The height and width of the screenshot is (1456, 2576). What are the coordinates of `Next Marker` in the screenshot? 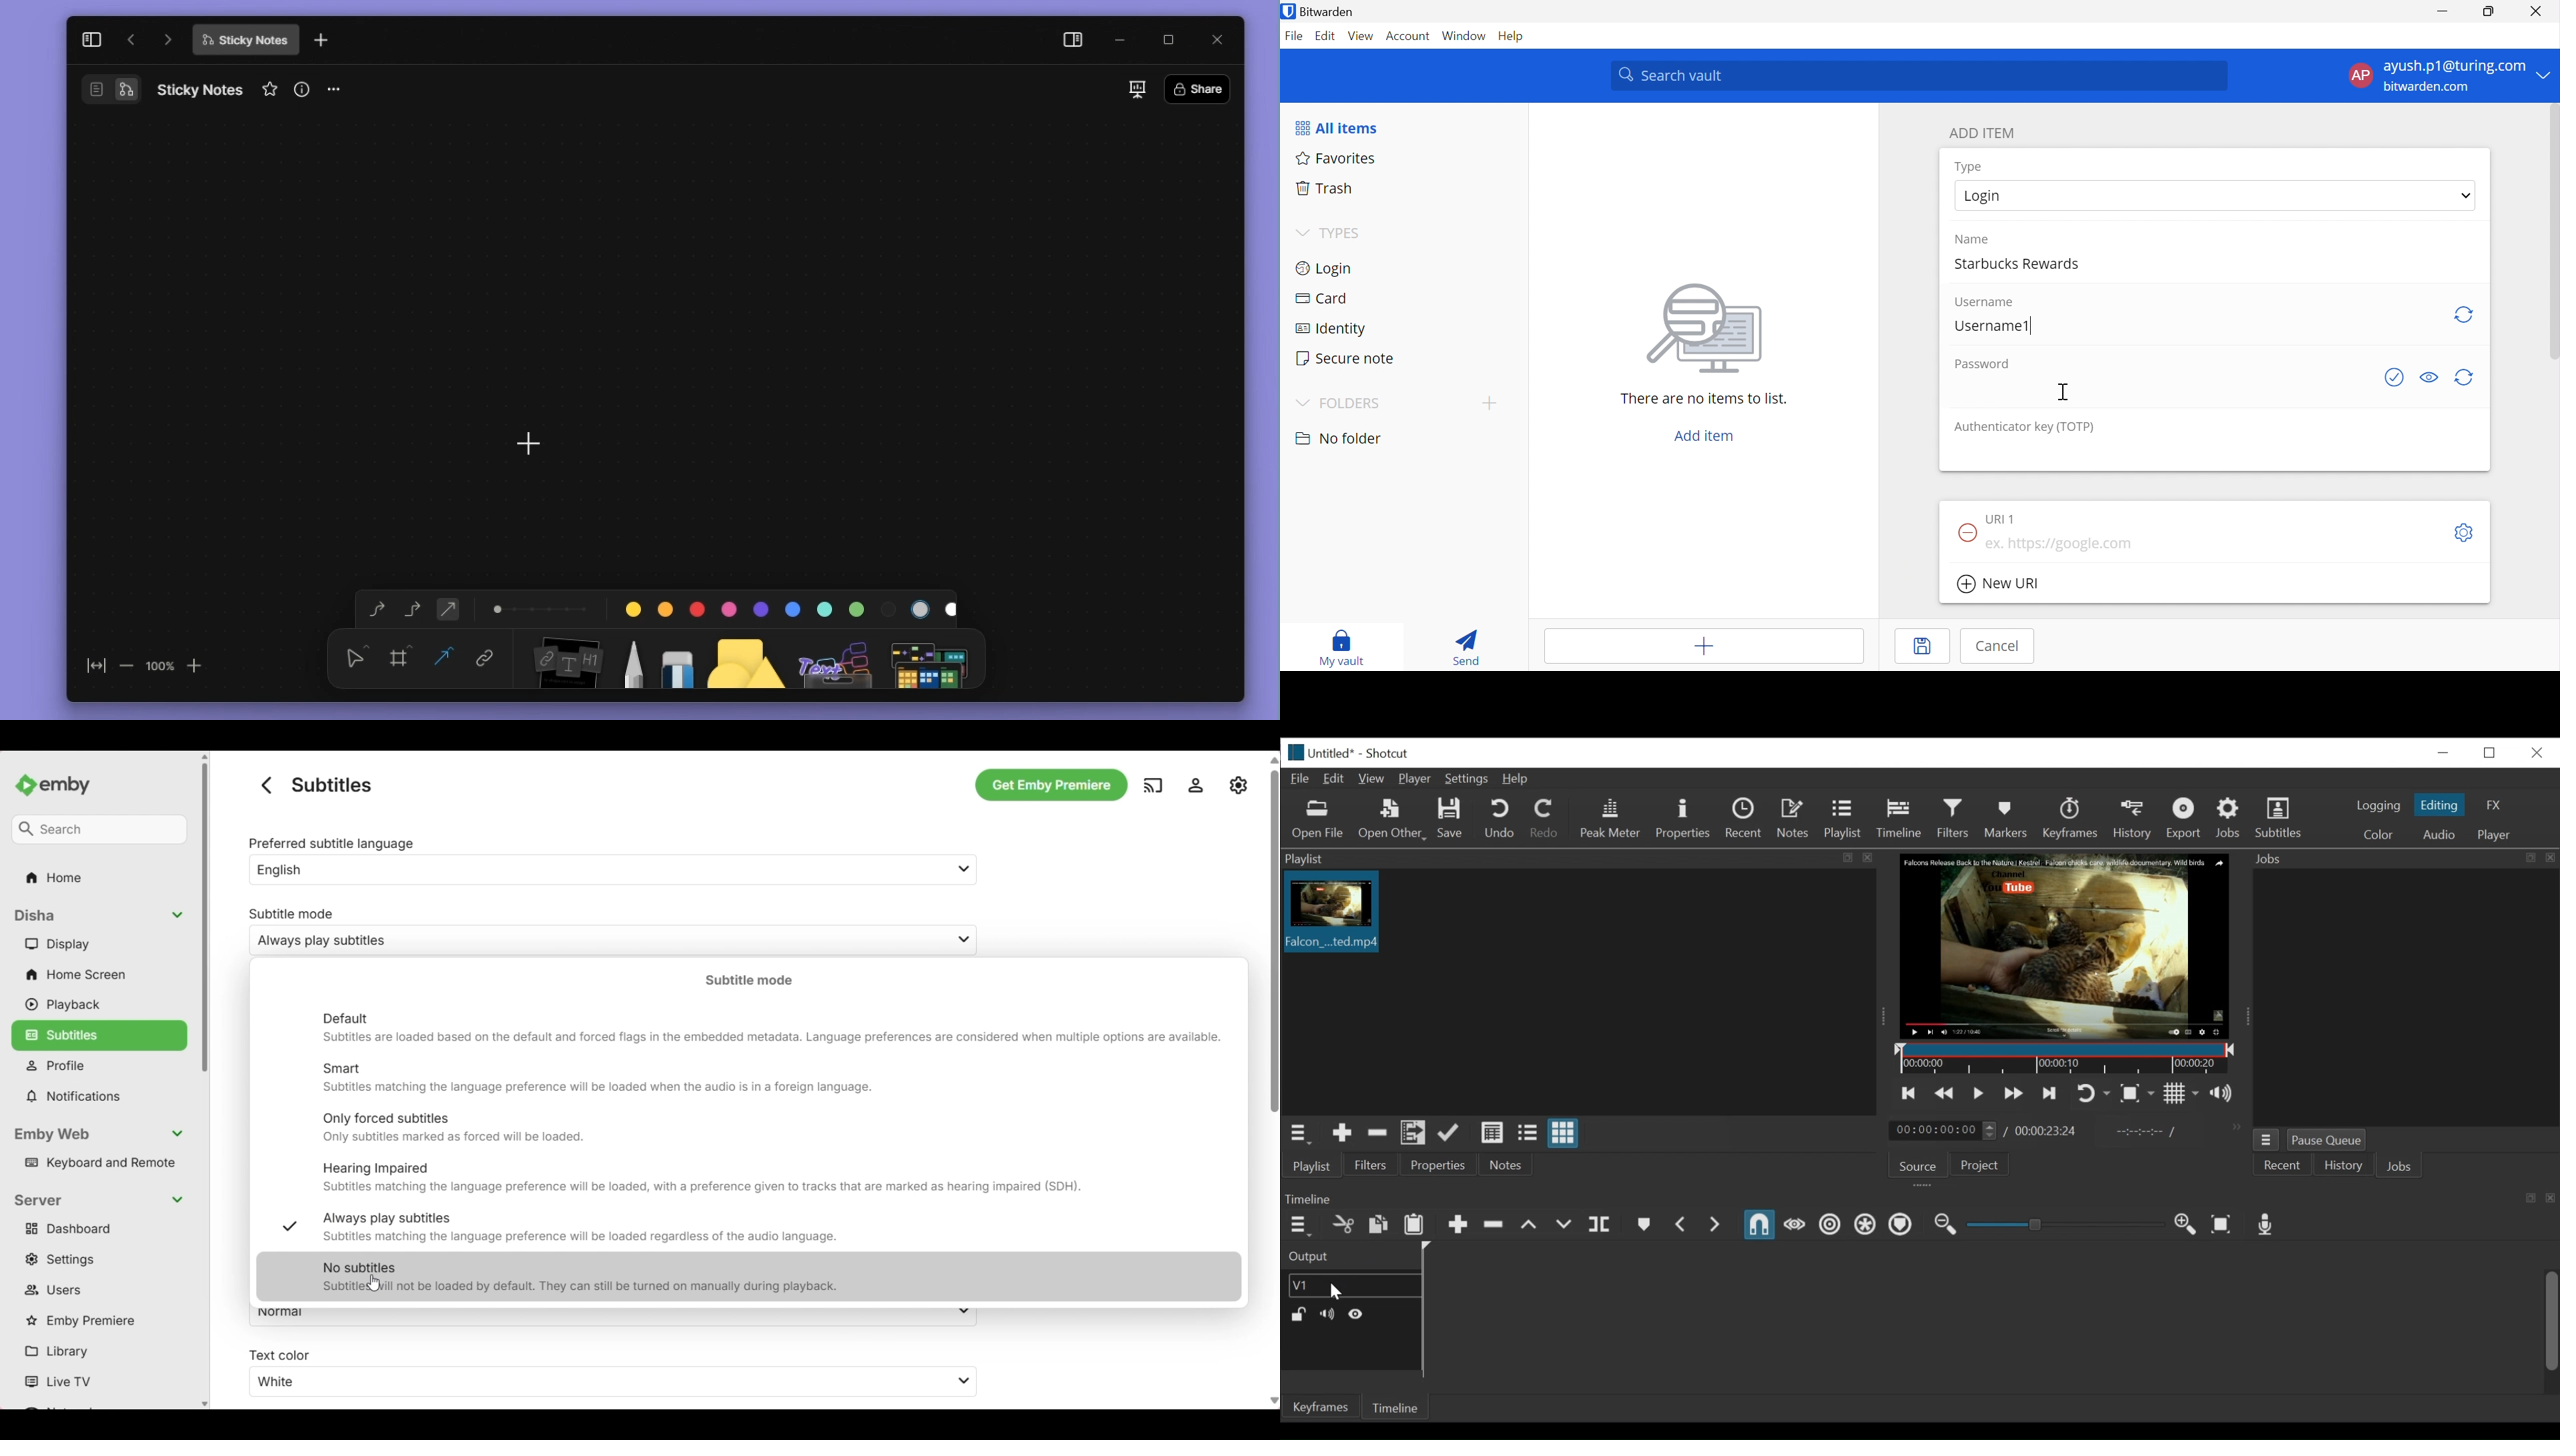 It's located at (1715, 1225).